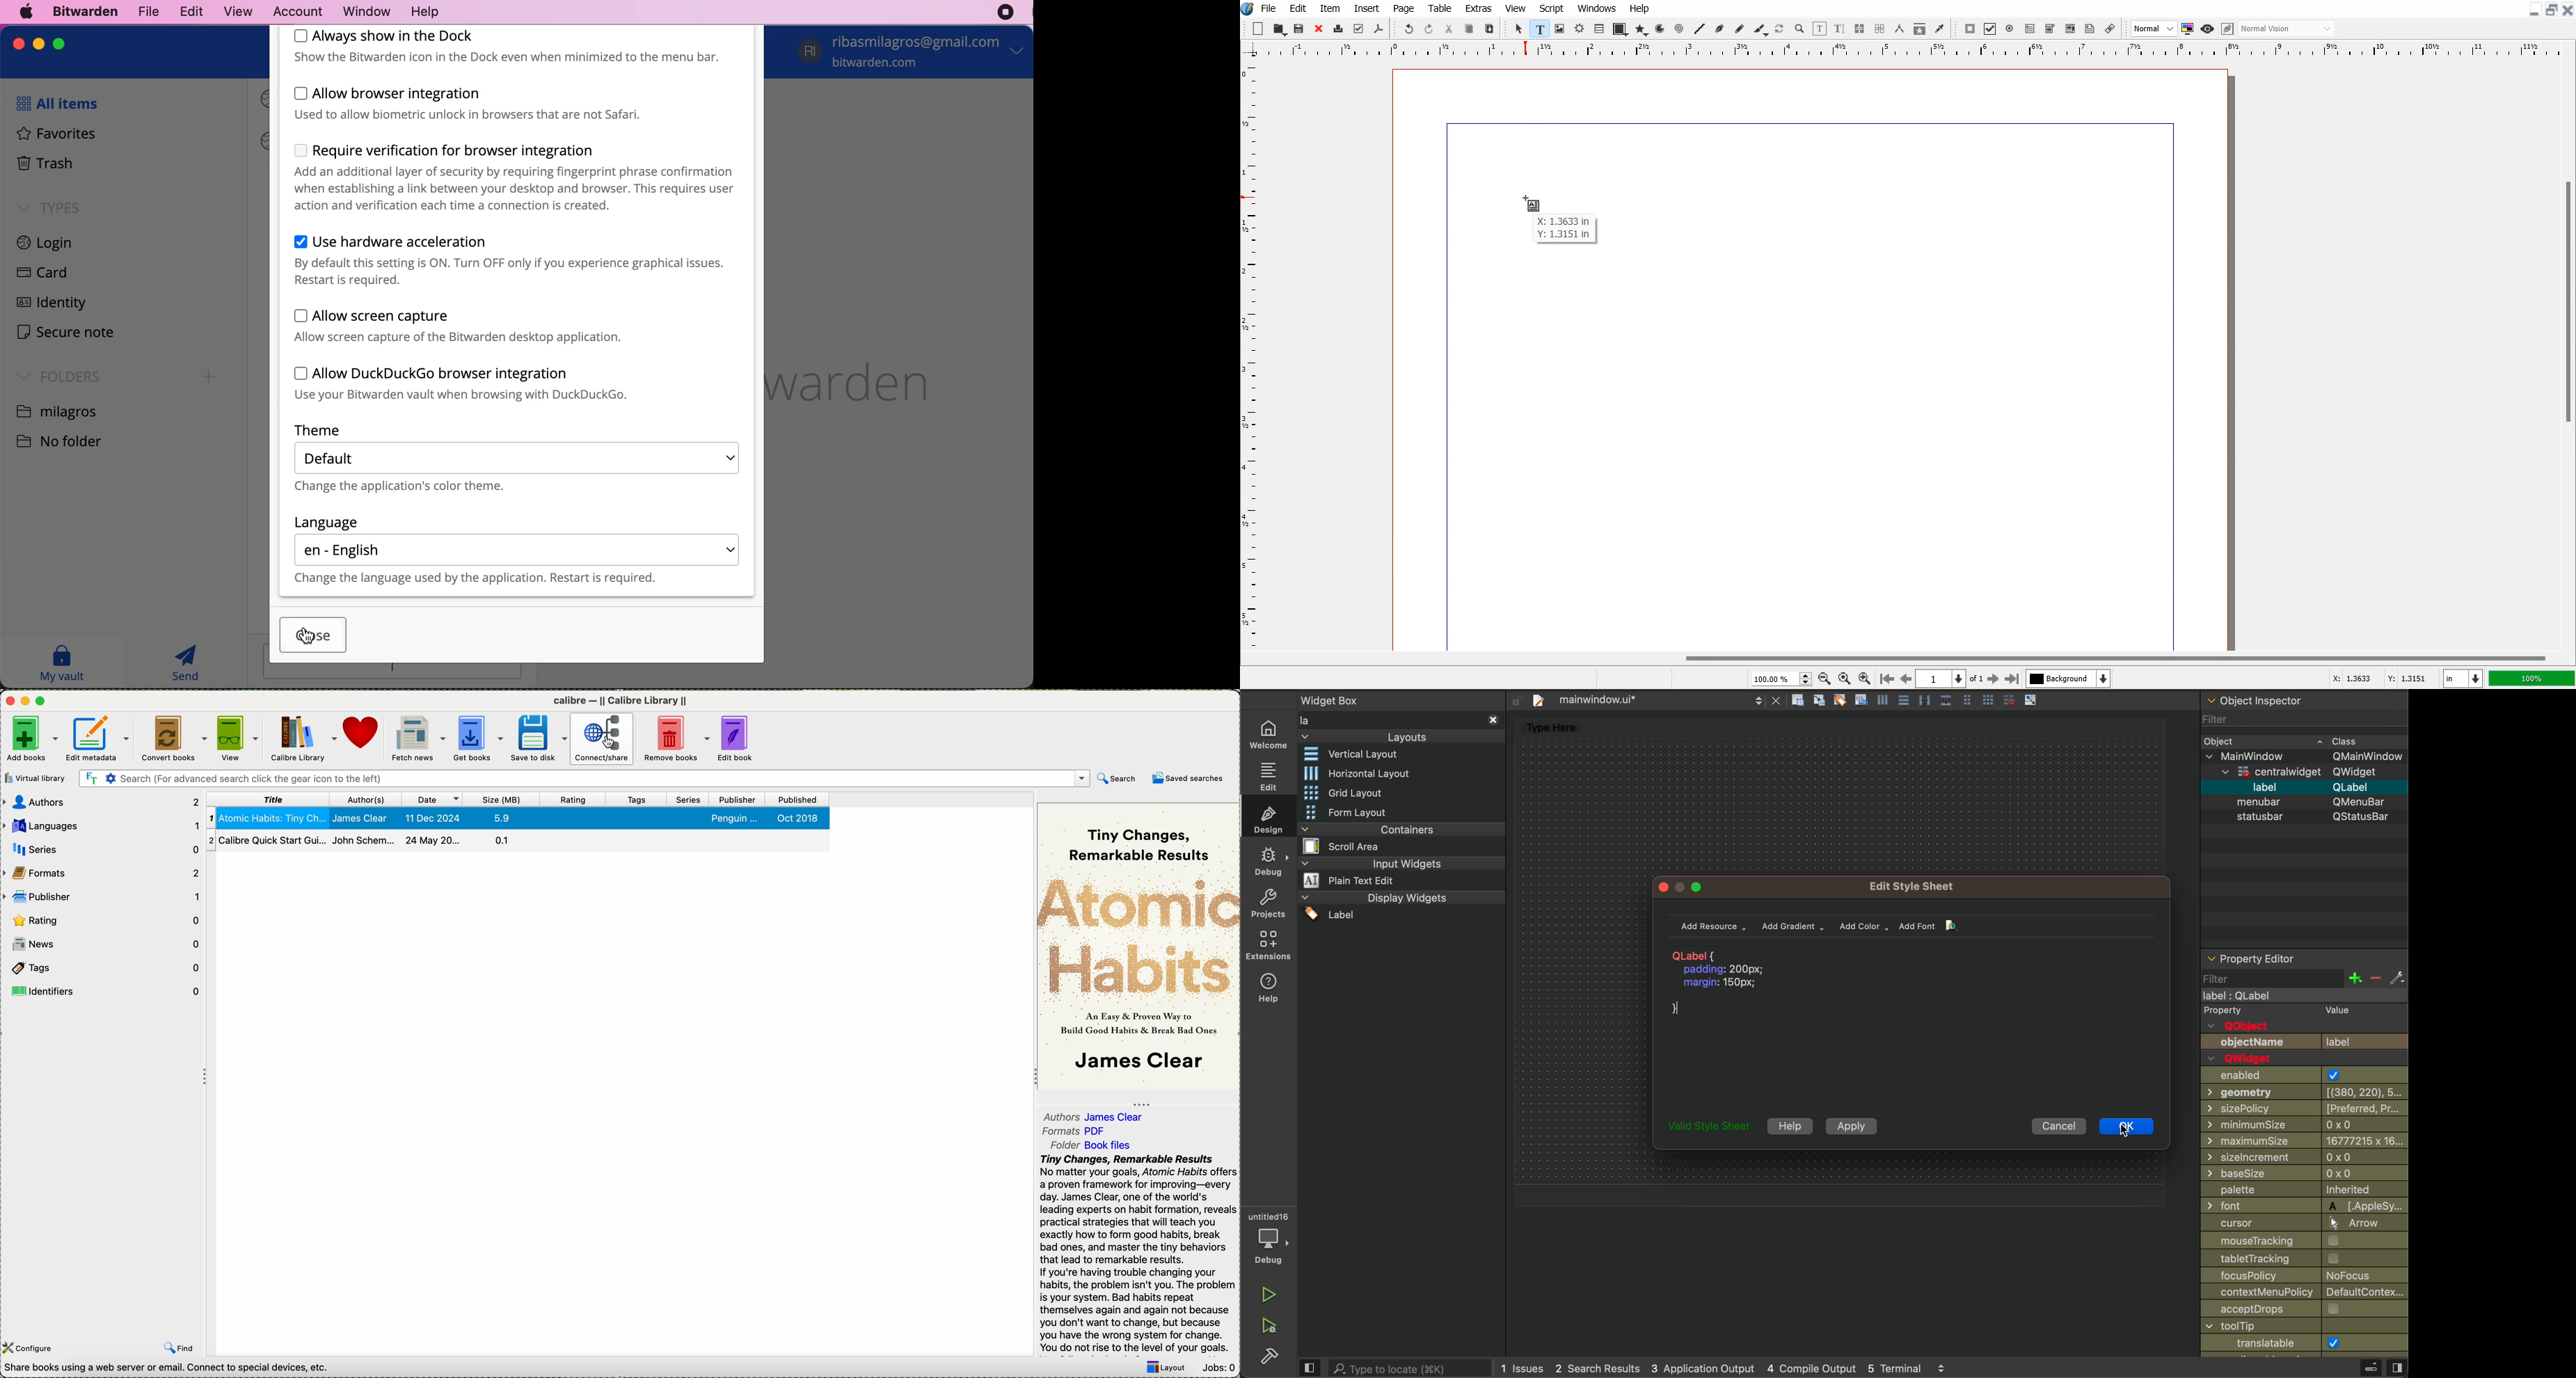  I want to click on close sidebar, so click(2355, 1368).